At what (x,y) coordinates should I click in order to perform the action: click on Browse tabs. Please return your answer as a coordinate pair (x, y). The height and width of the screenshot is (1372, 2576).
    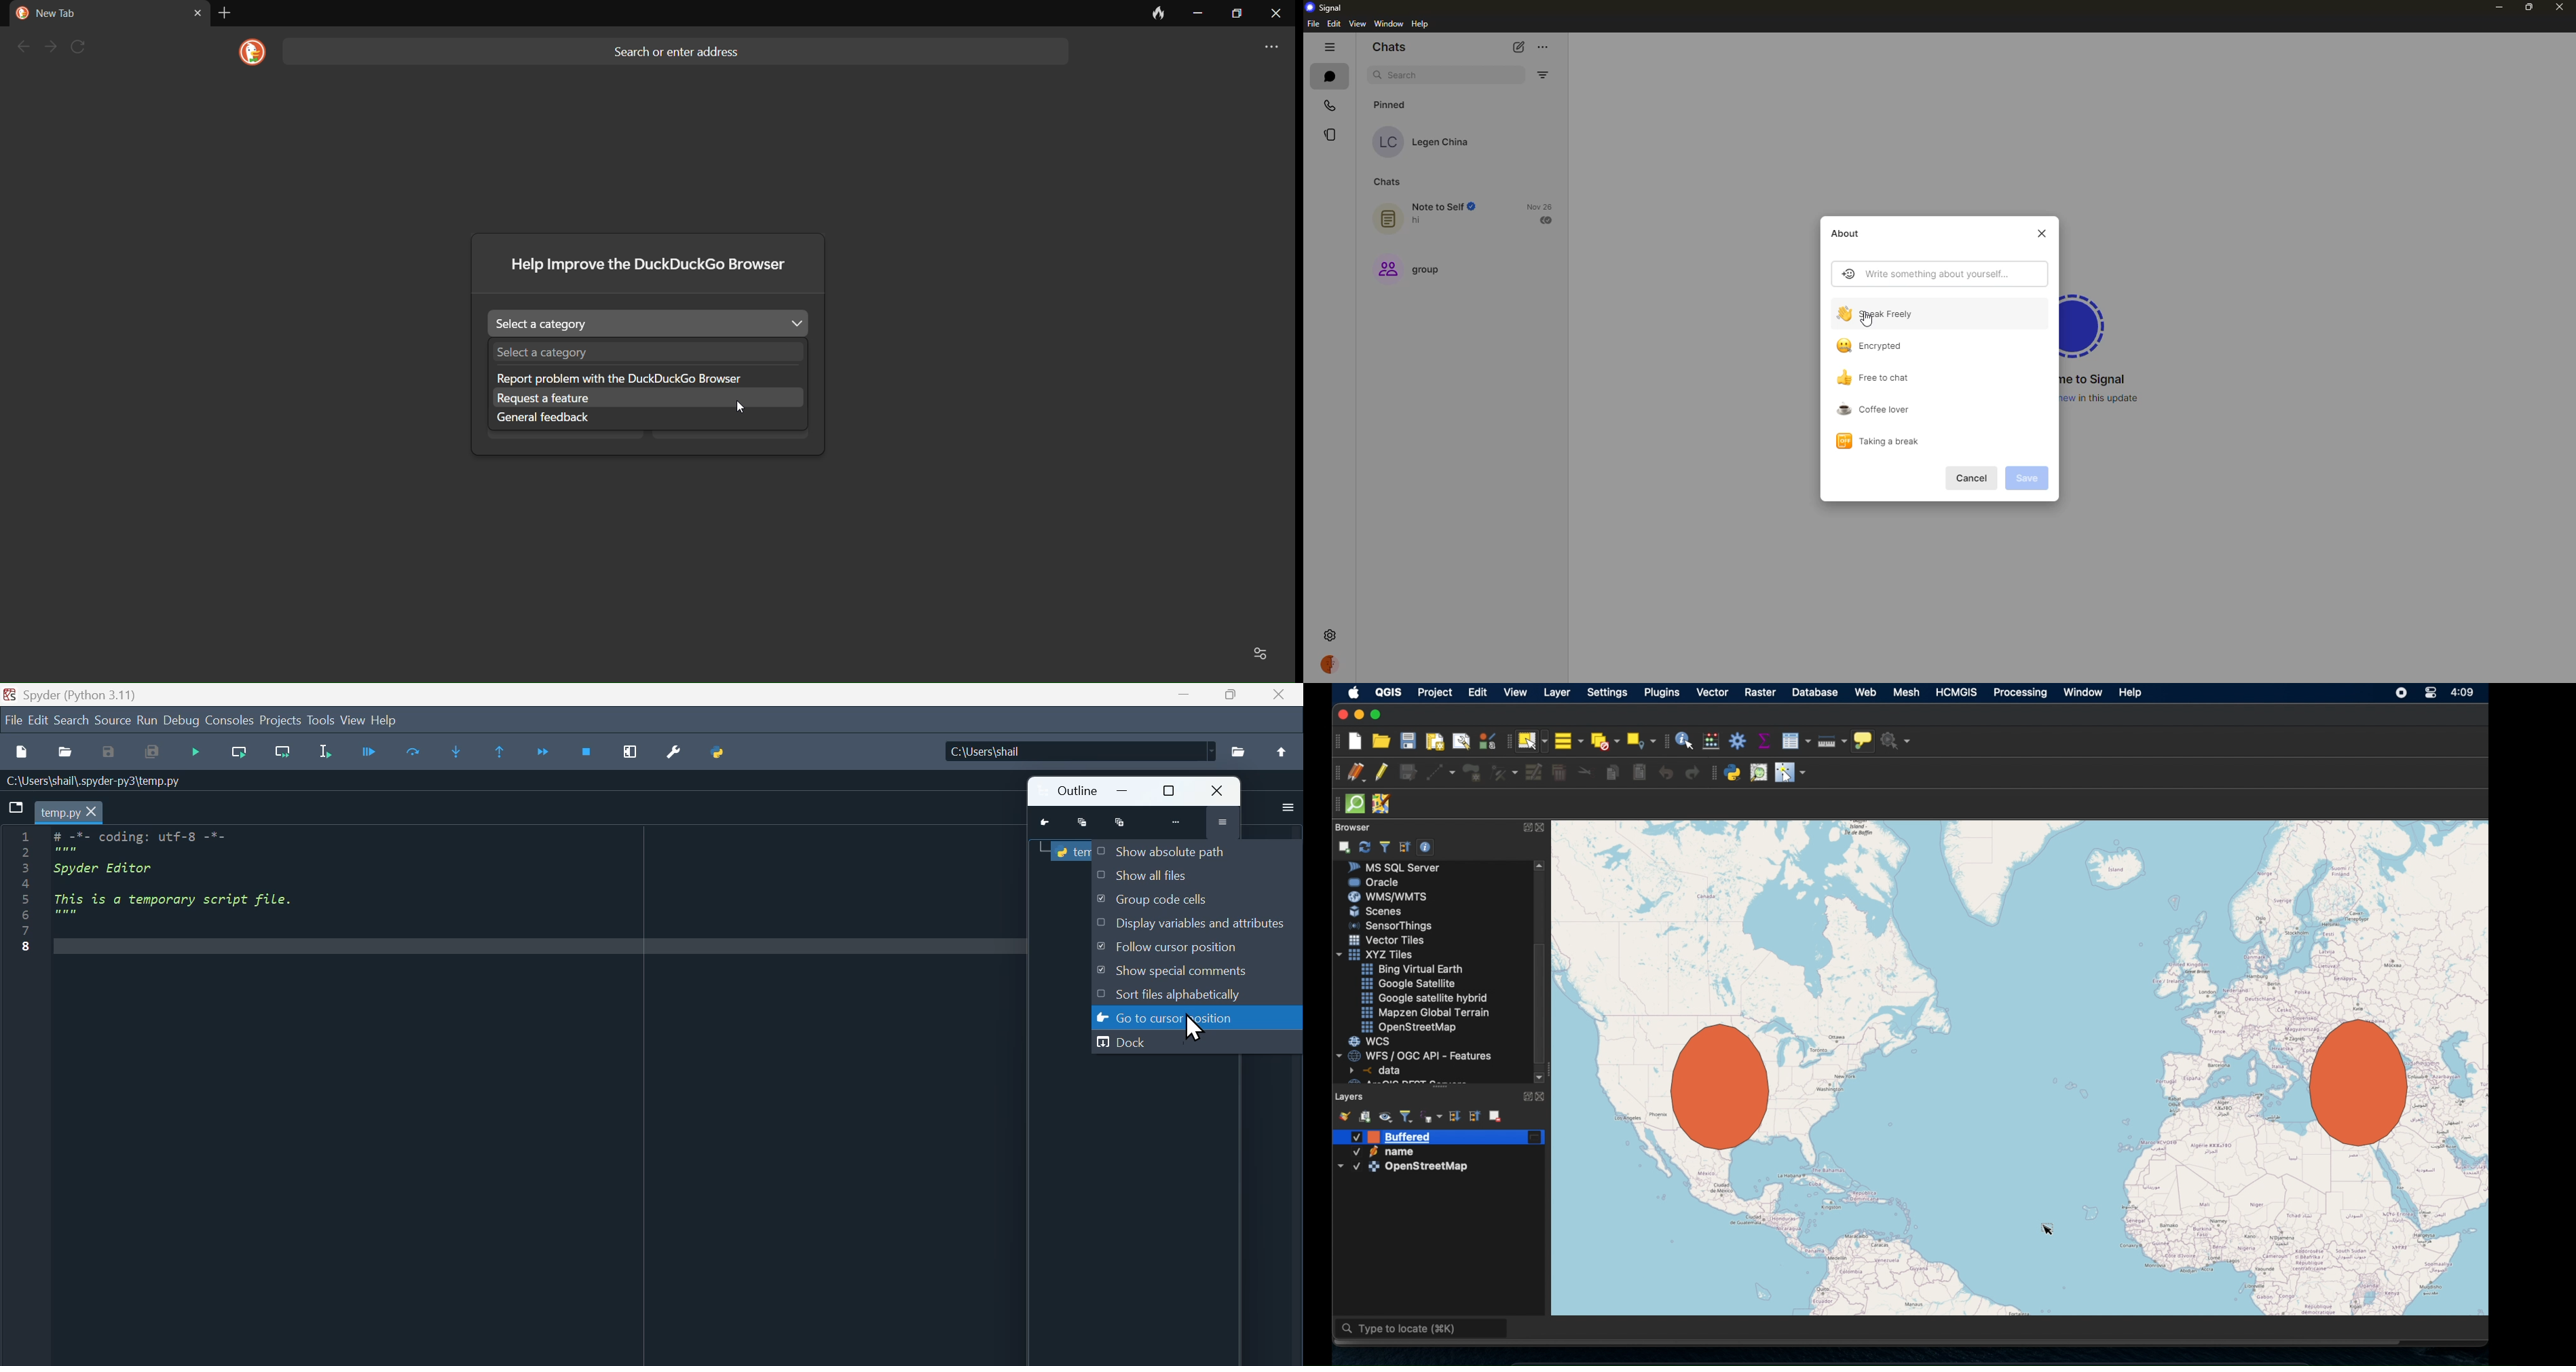
    Looking at the image, I should click on (16, 807).